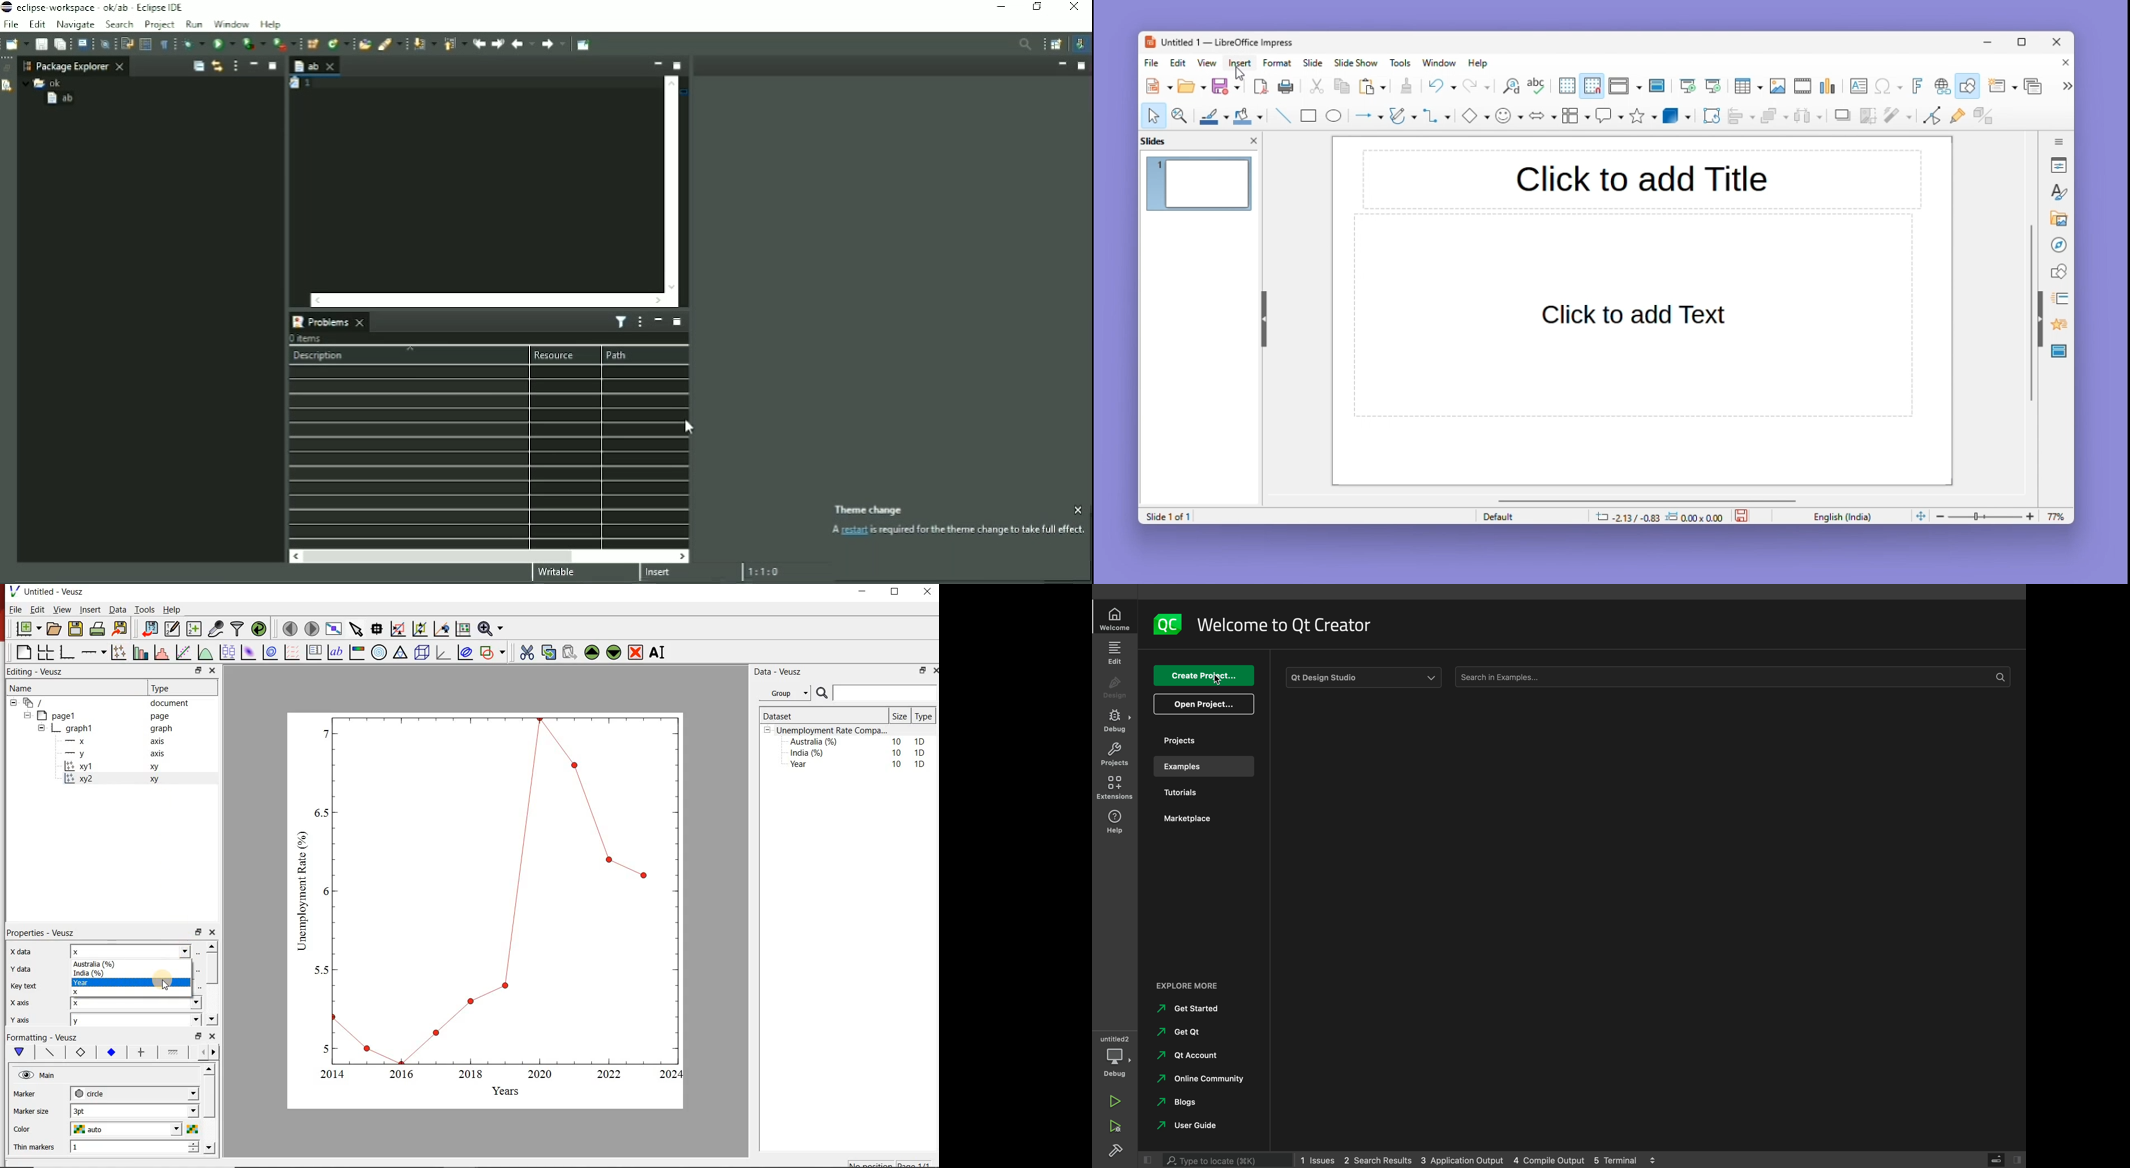  What do you see at coordinates (62, 99) in the screenshot?
I see `ab` at bounding box center [62, 99].